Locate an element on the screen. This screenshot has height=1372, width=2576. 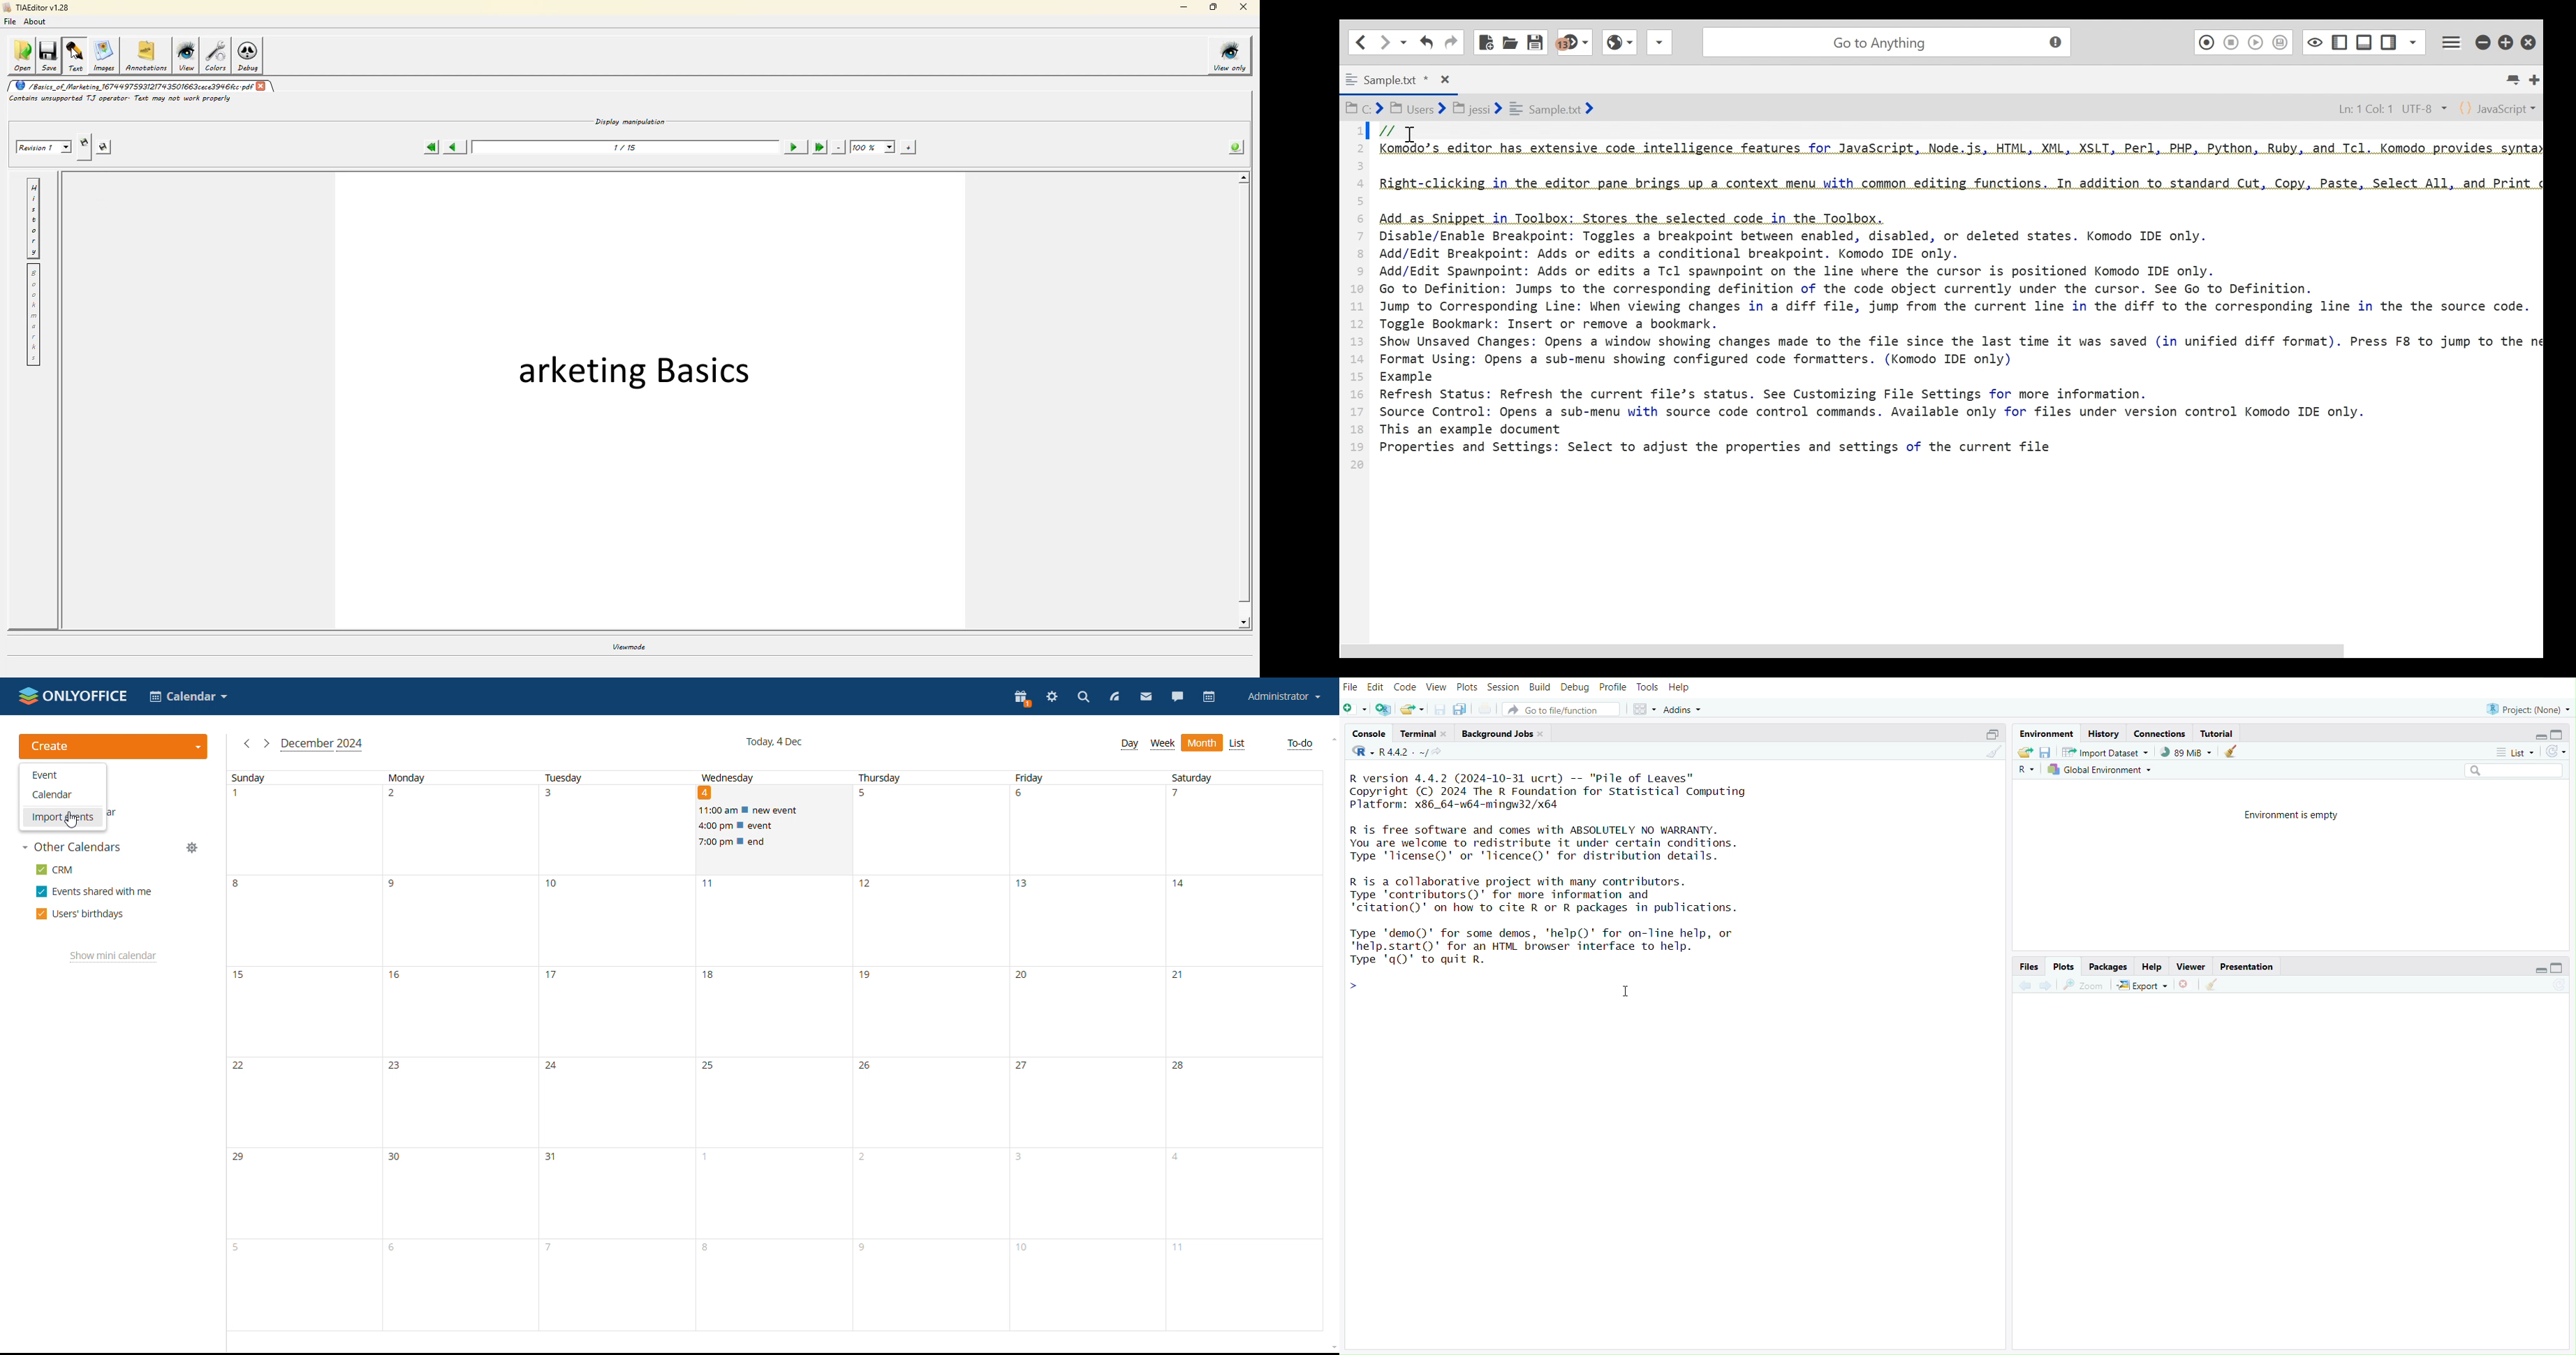
Print the current file is located at coordinates (1484, 708).